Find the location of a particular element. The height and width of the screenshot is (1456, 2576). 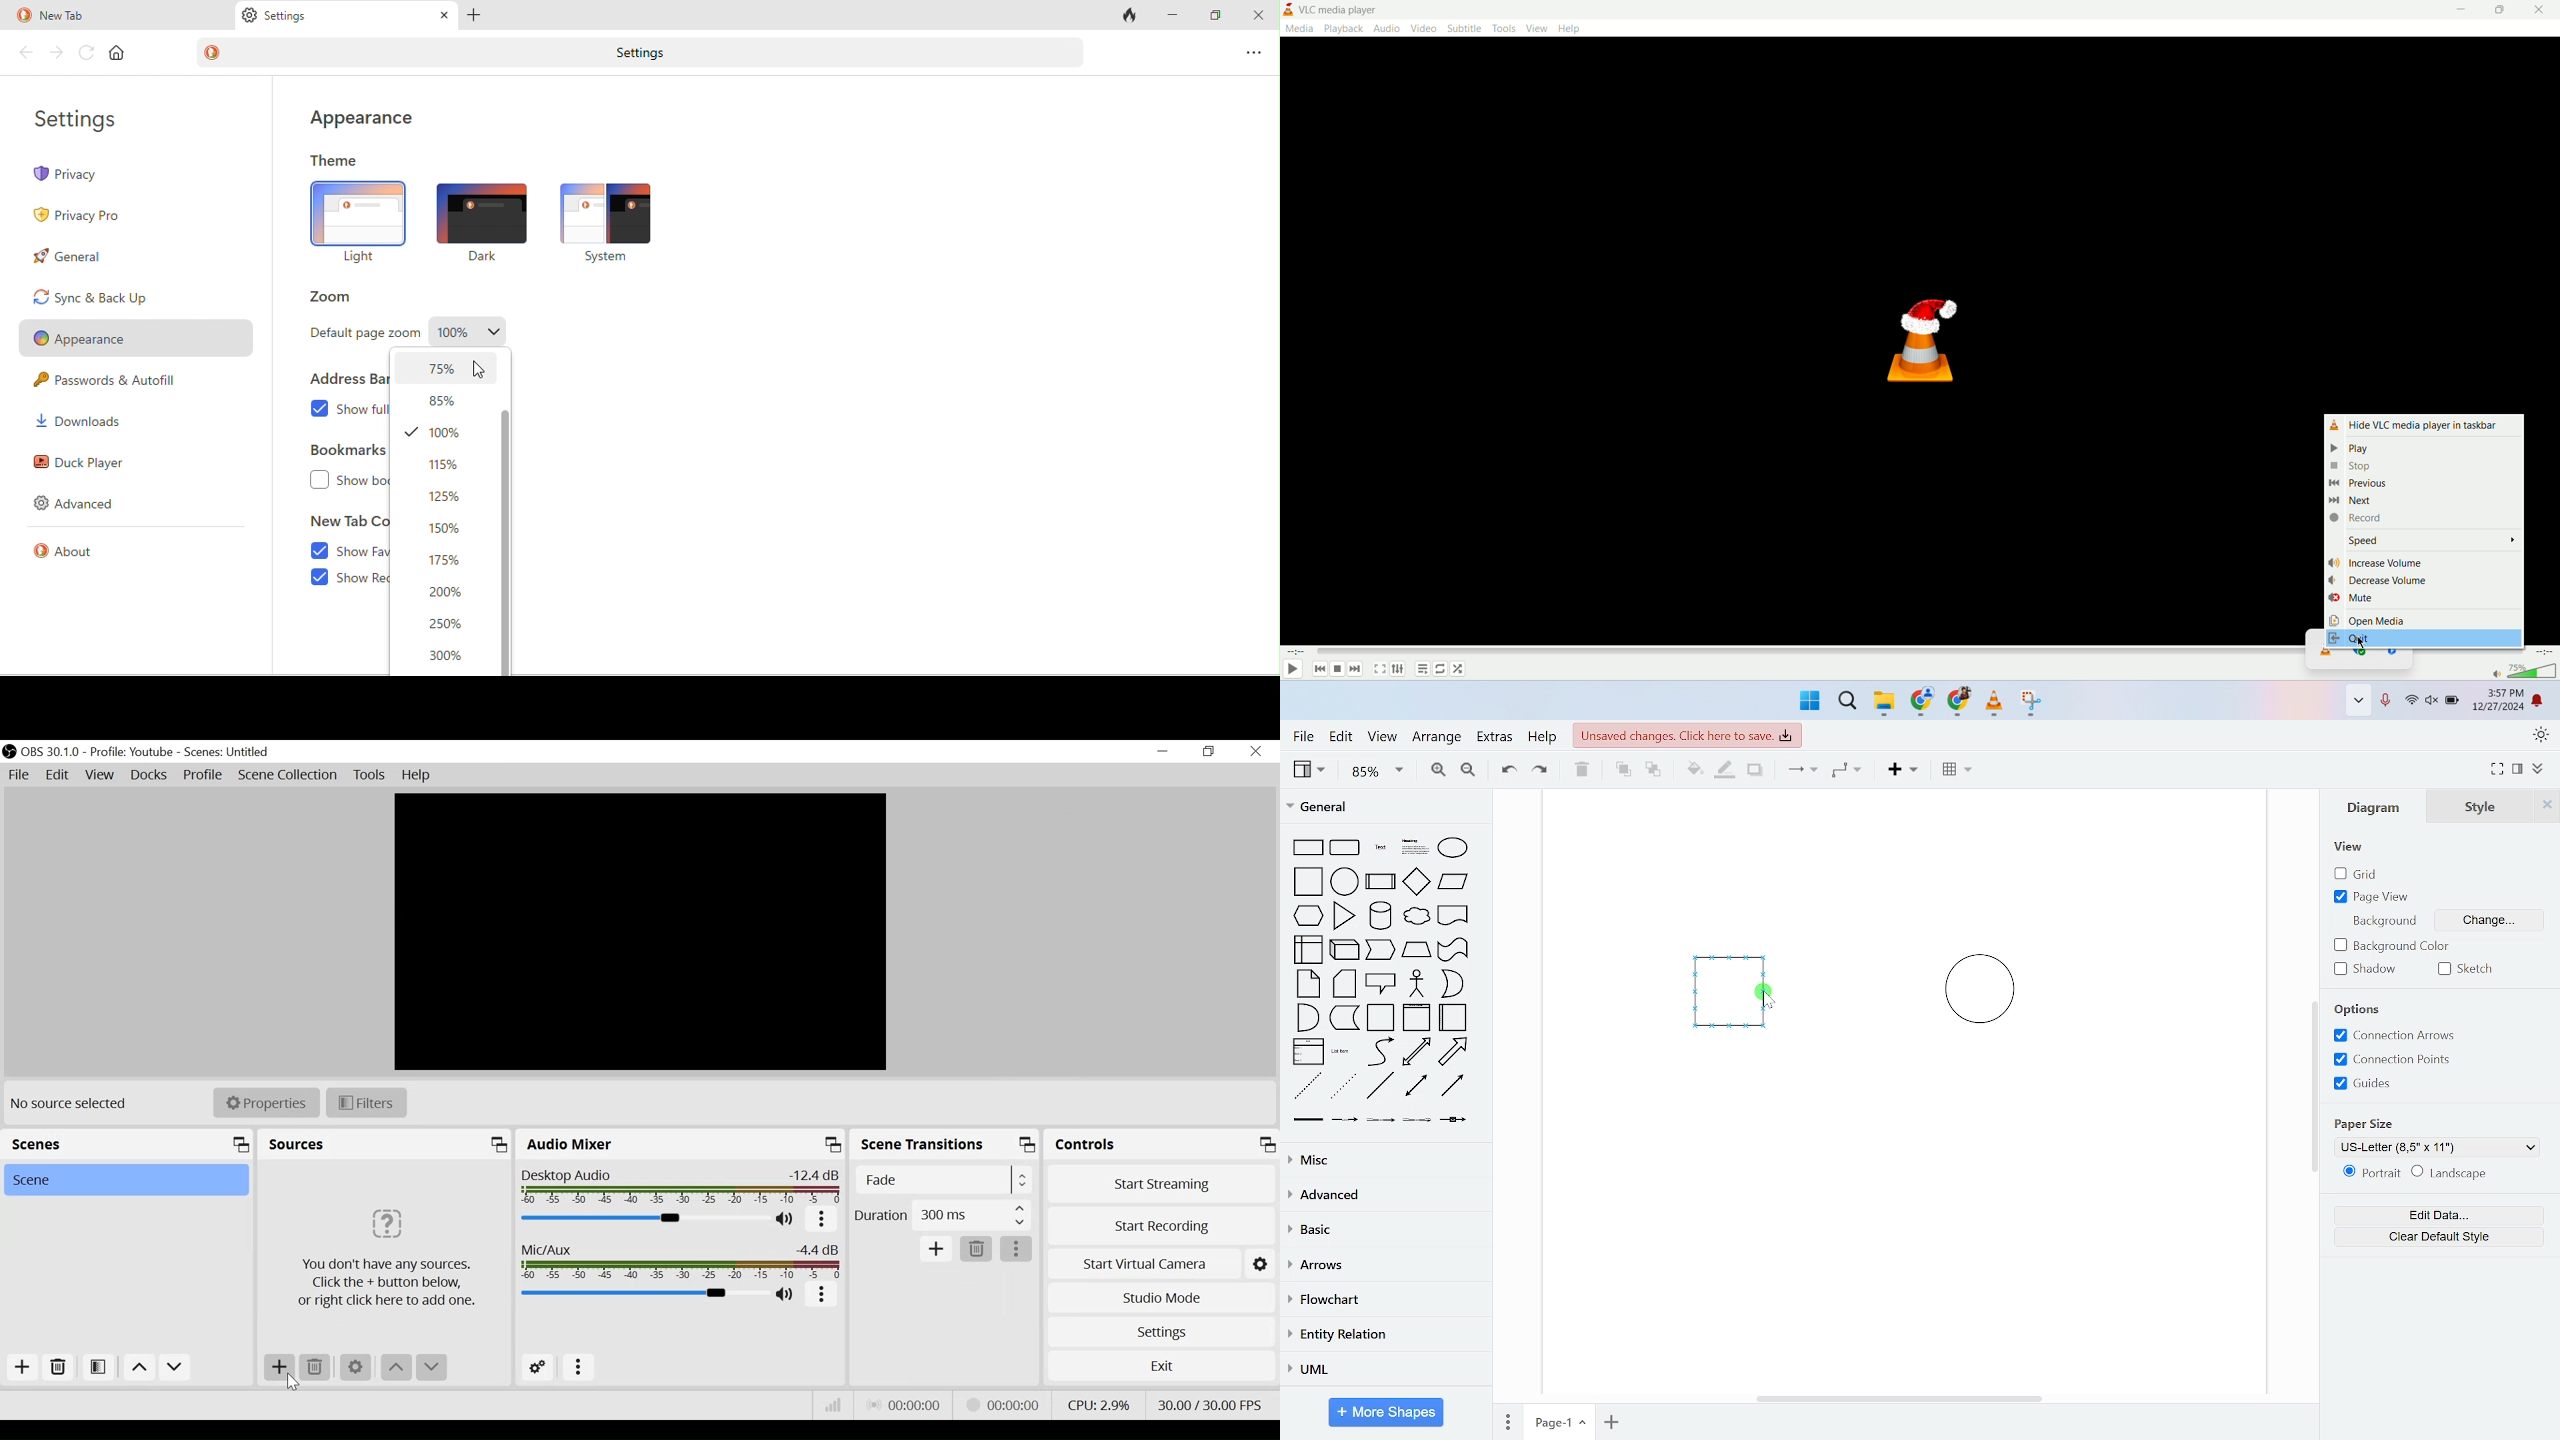

115% is located at coordinates (442, 464).